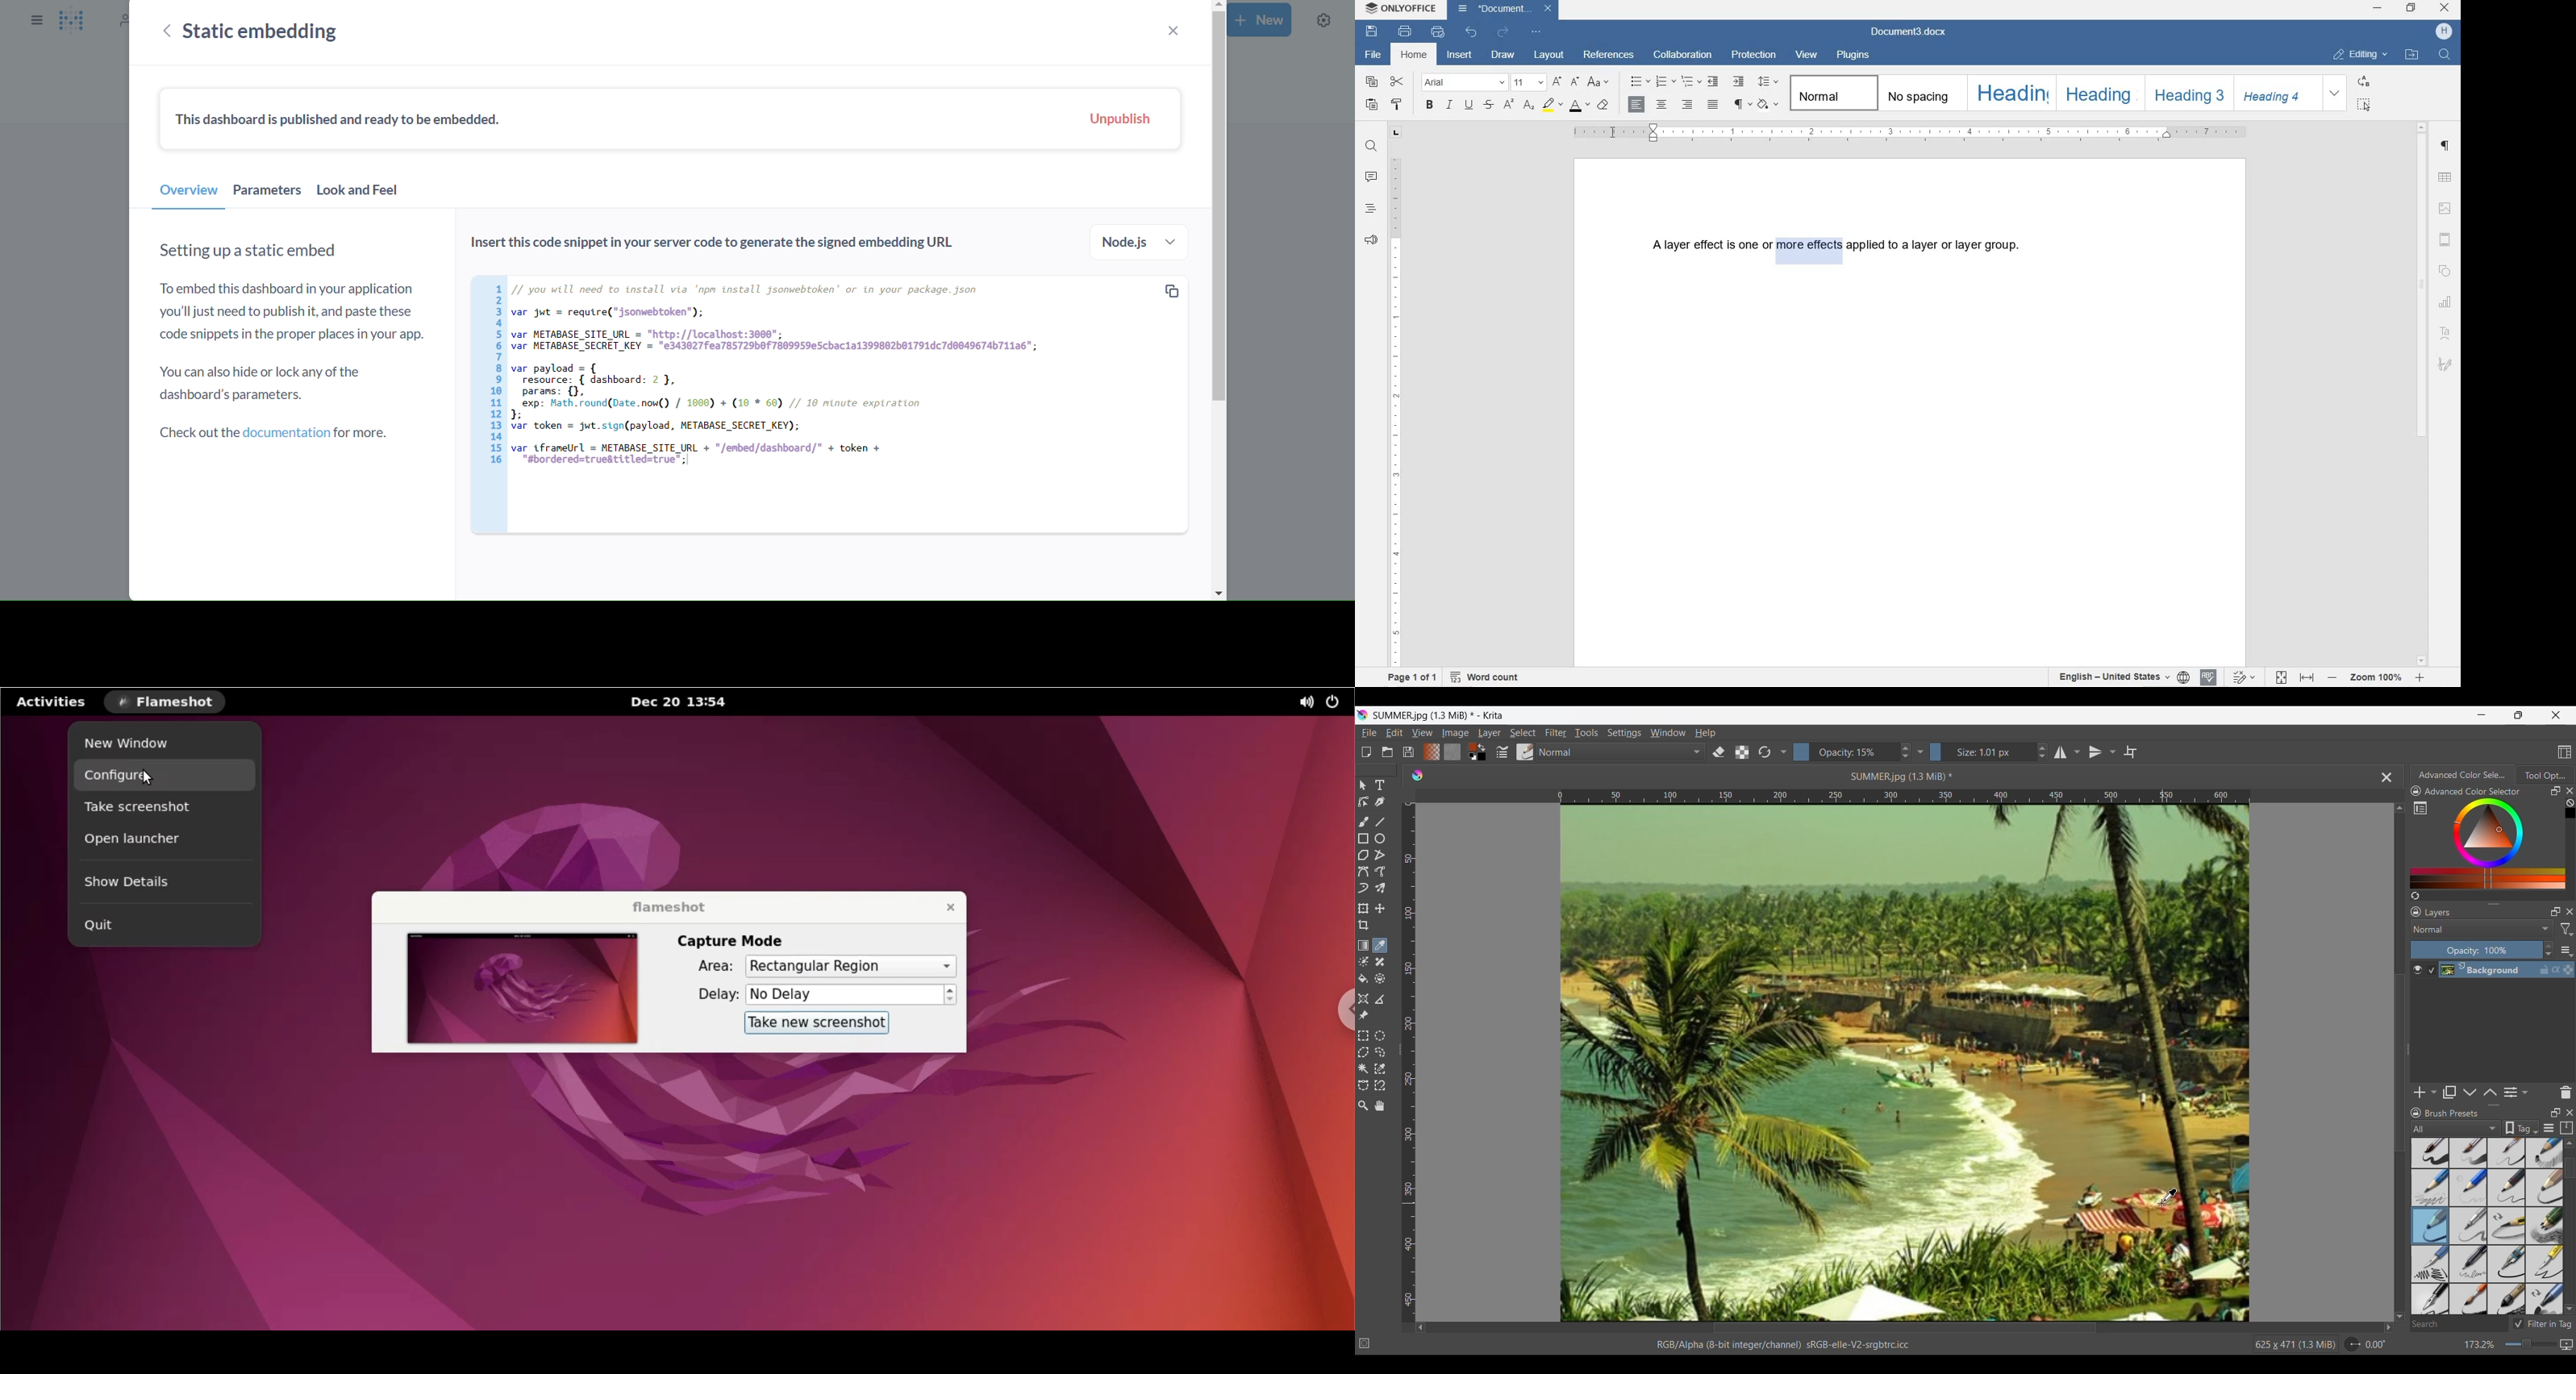  I want to click on HOME, so click(1415, 55).